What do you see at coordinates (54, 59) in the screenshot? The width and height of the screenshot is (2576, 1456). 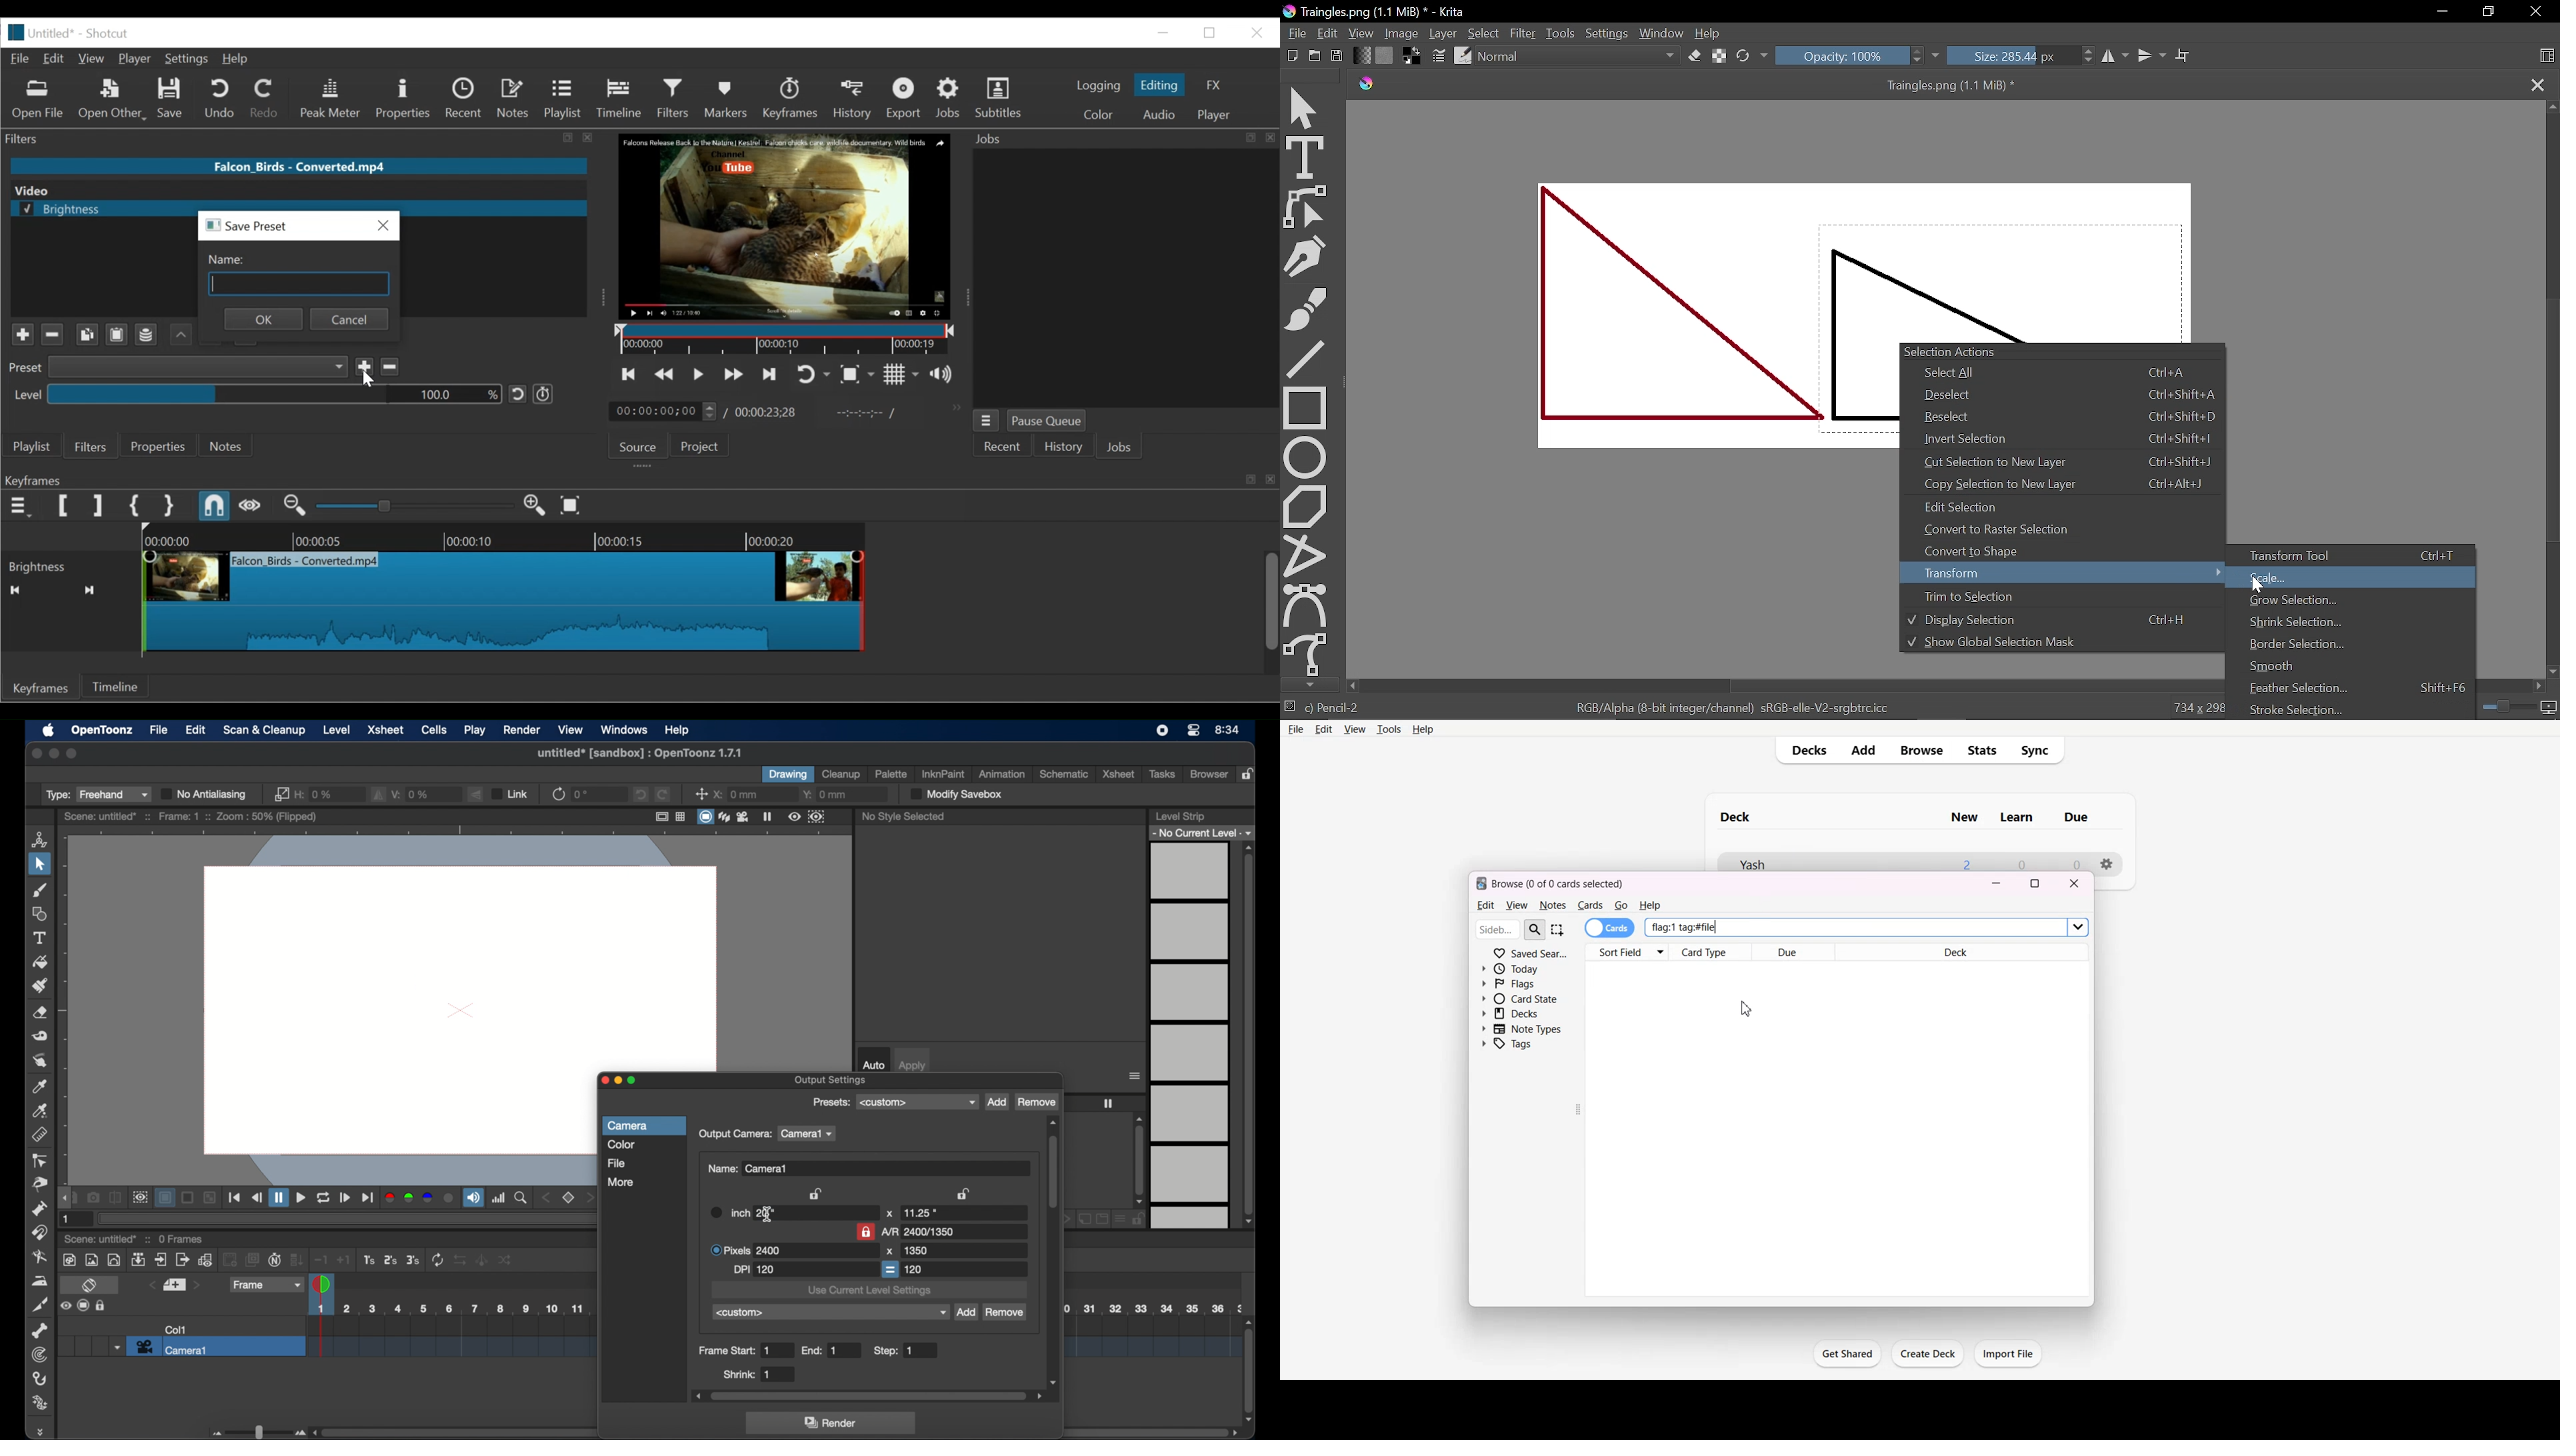 I see `Edit` at bounding box center [54, 59].